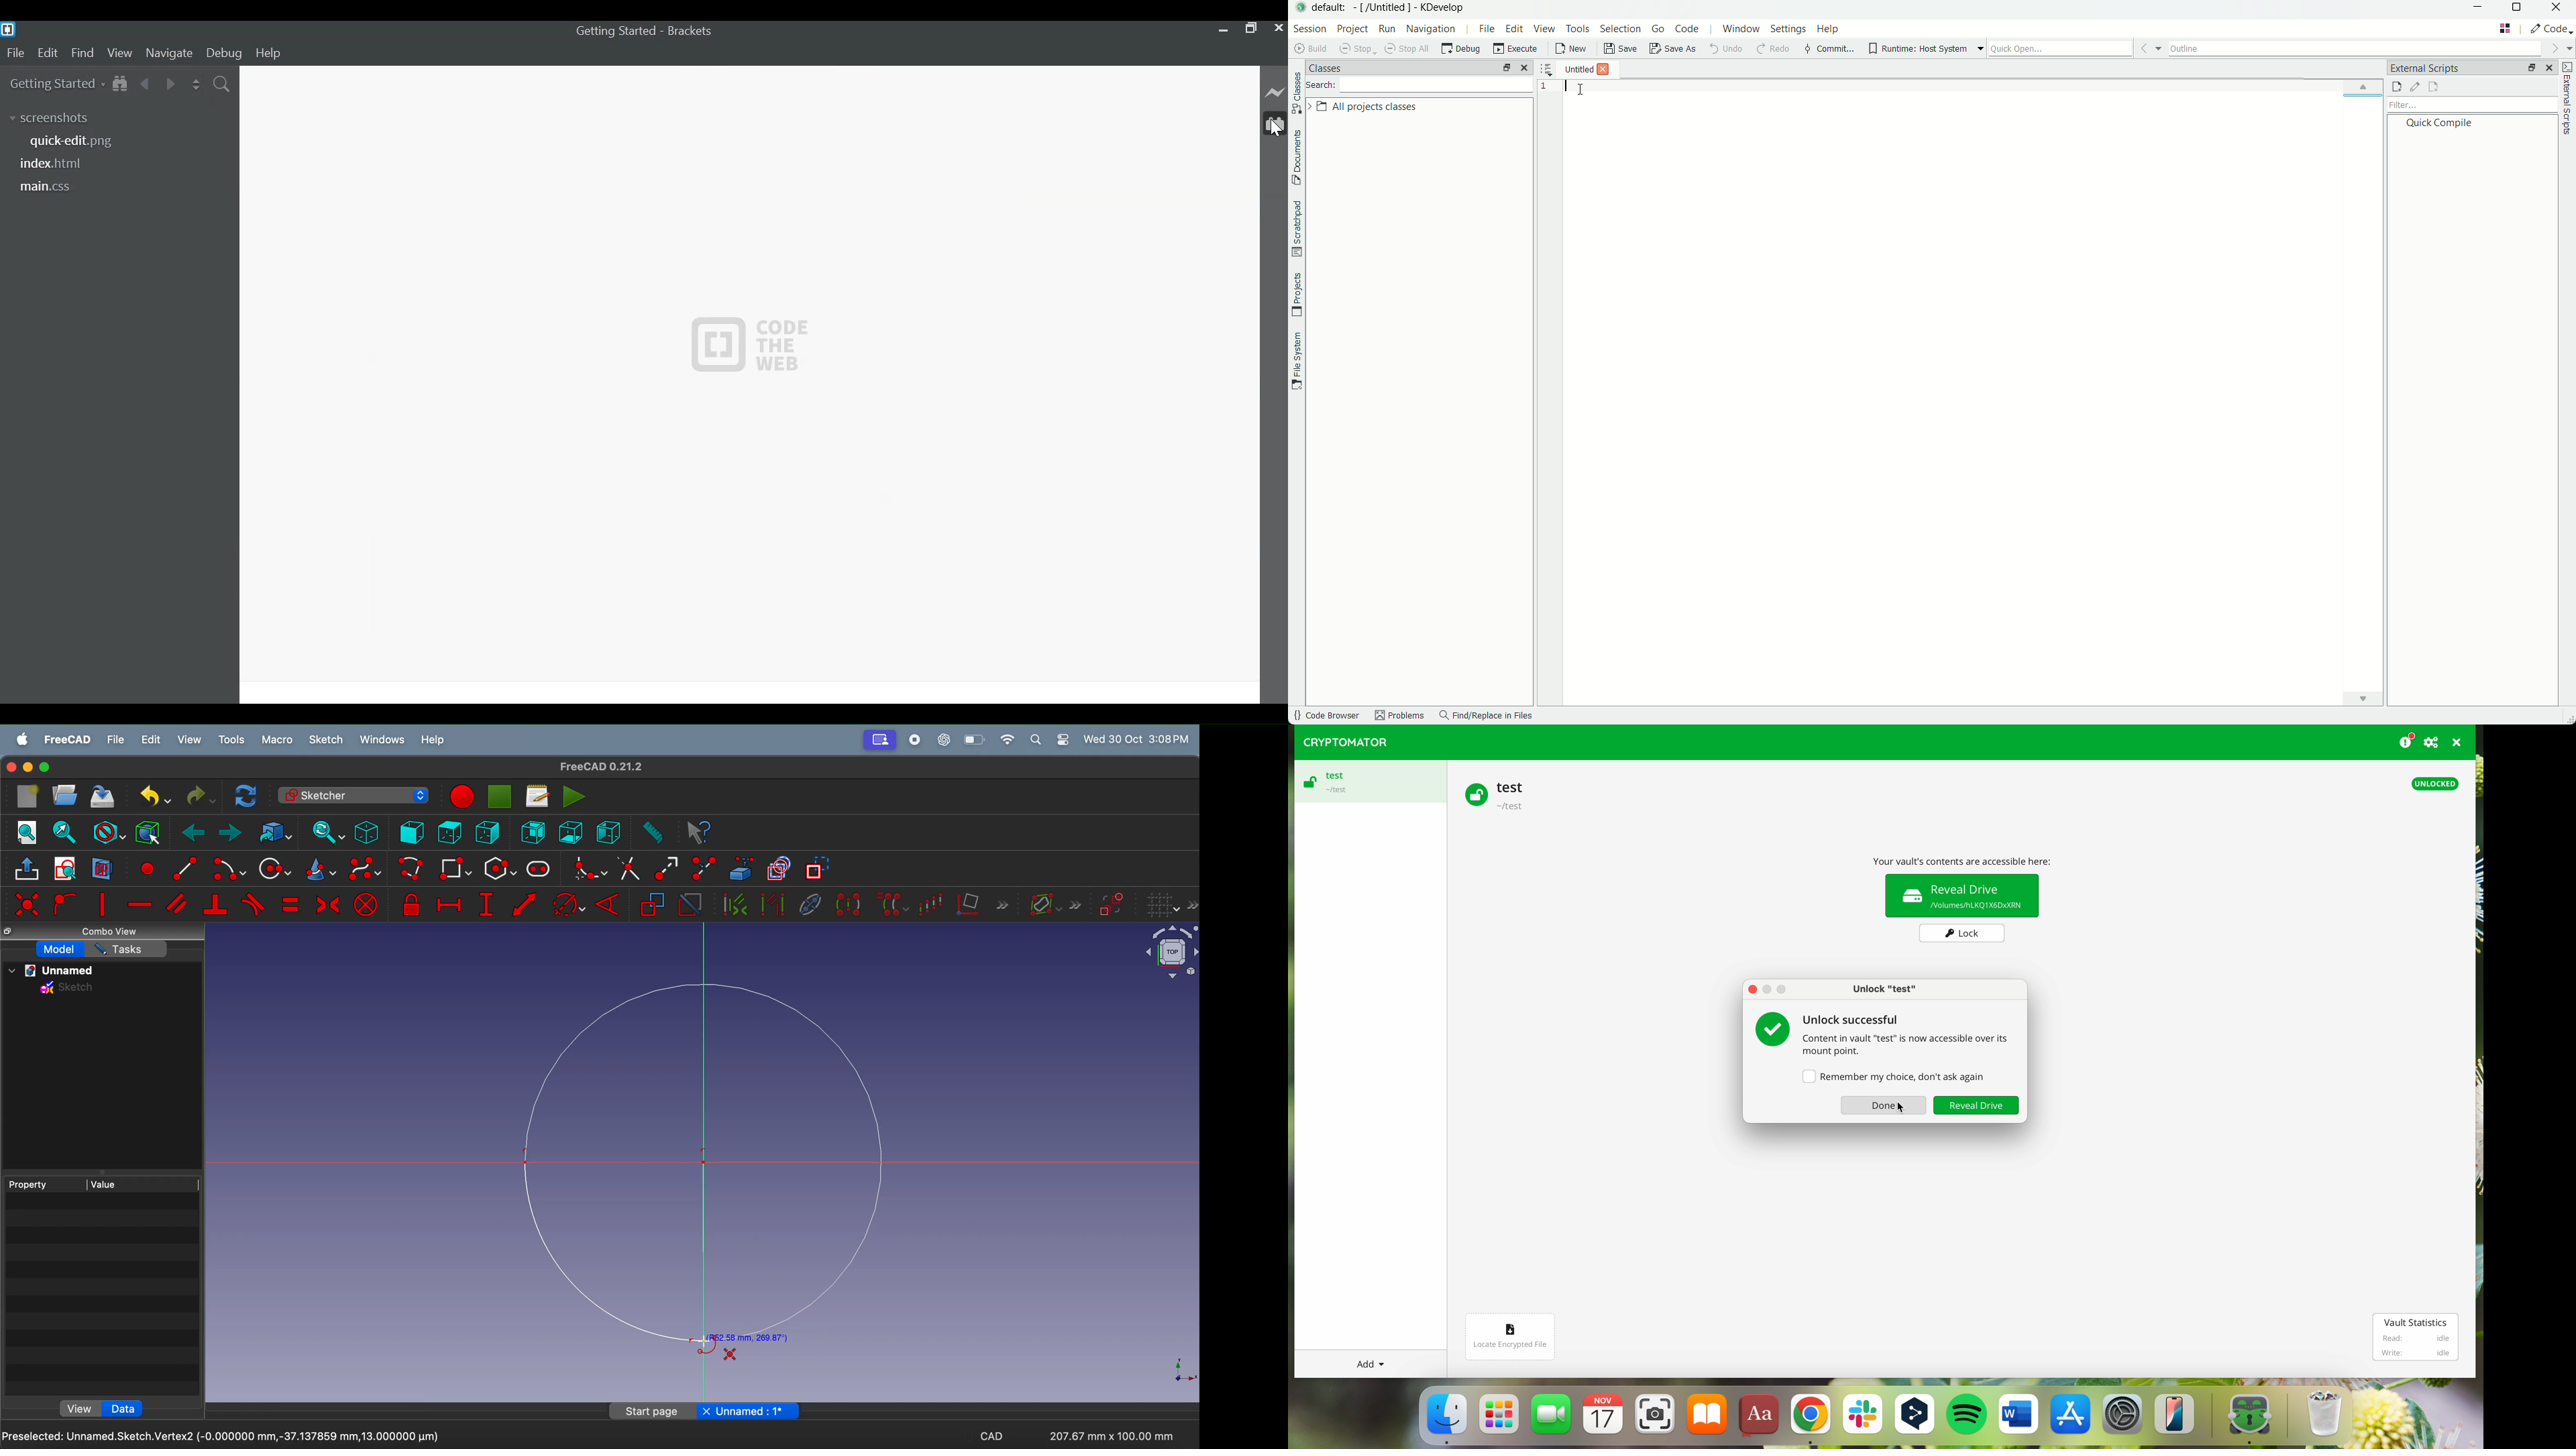 This screenshot has width=2576, height=1456. I want to click on minimize, so click(1222, 30).